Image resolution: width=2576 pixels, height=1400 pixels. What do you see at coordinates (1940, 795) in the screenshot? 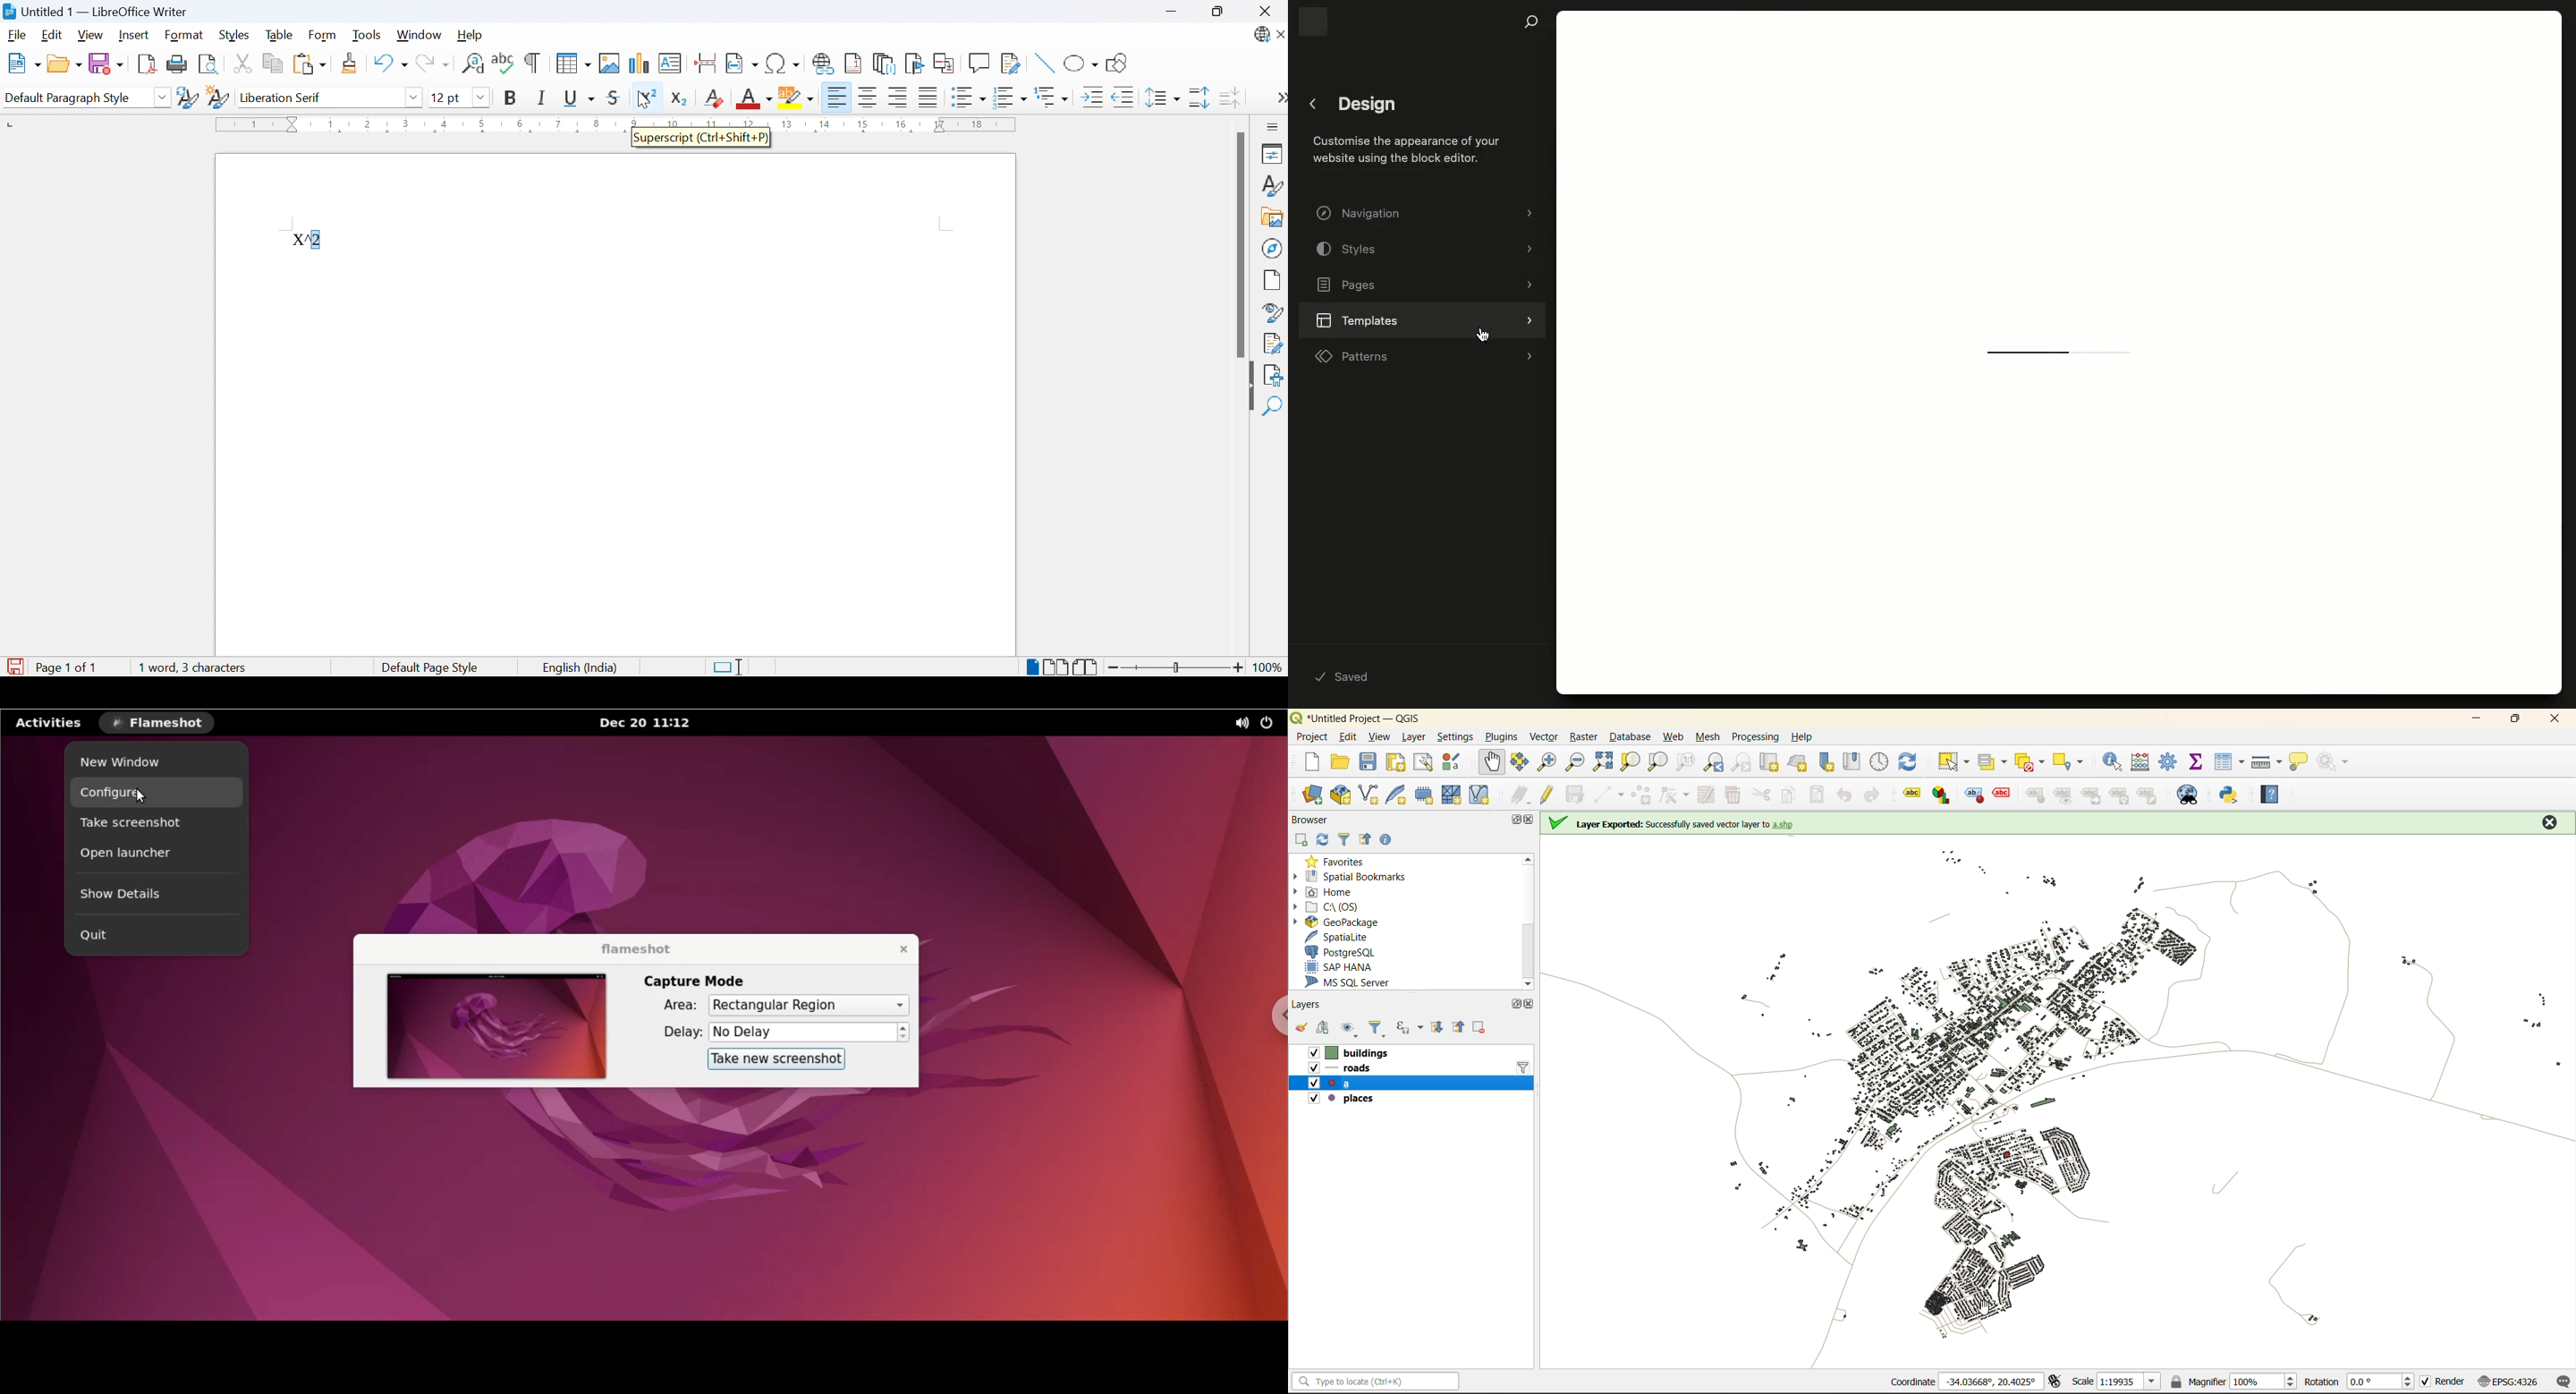
I see `layer diagram` at bounding box center [1940, 795].